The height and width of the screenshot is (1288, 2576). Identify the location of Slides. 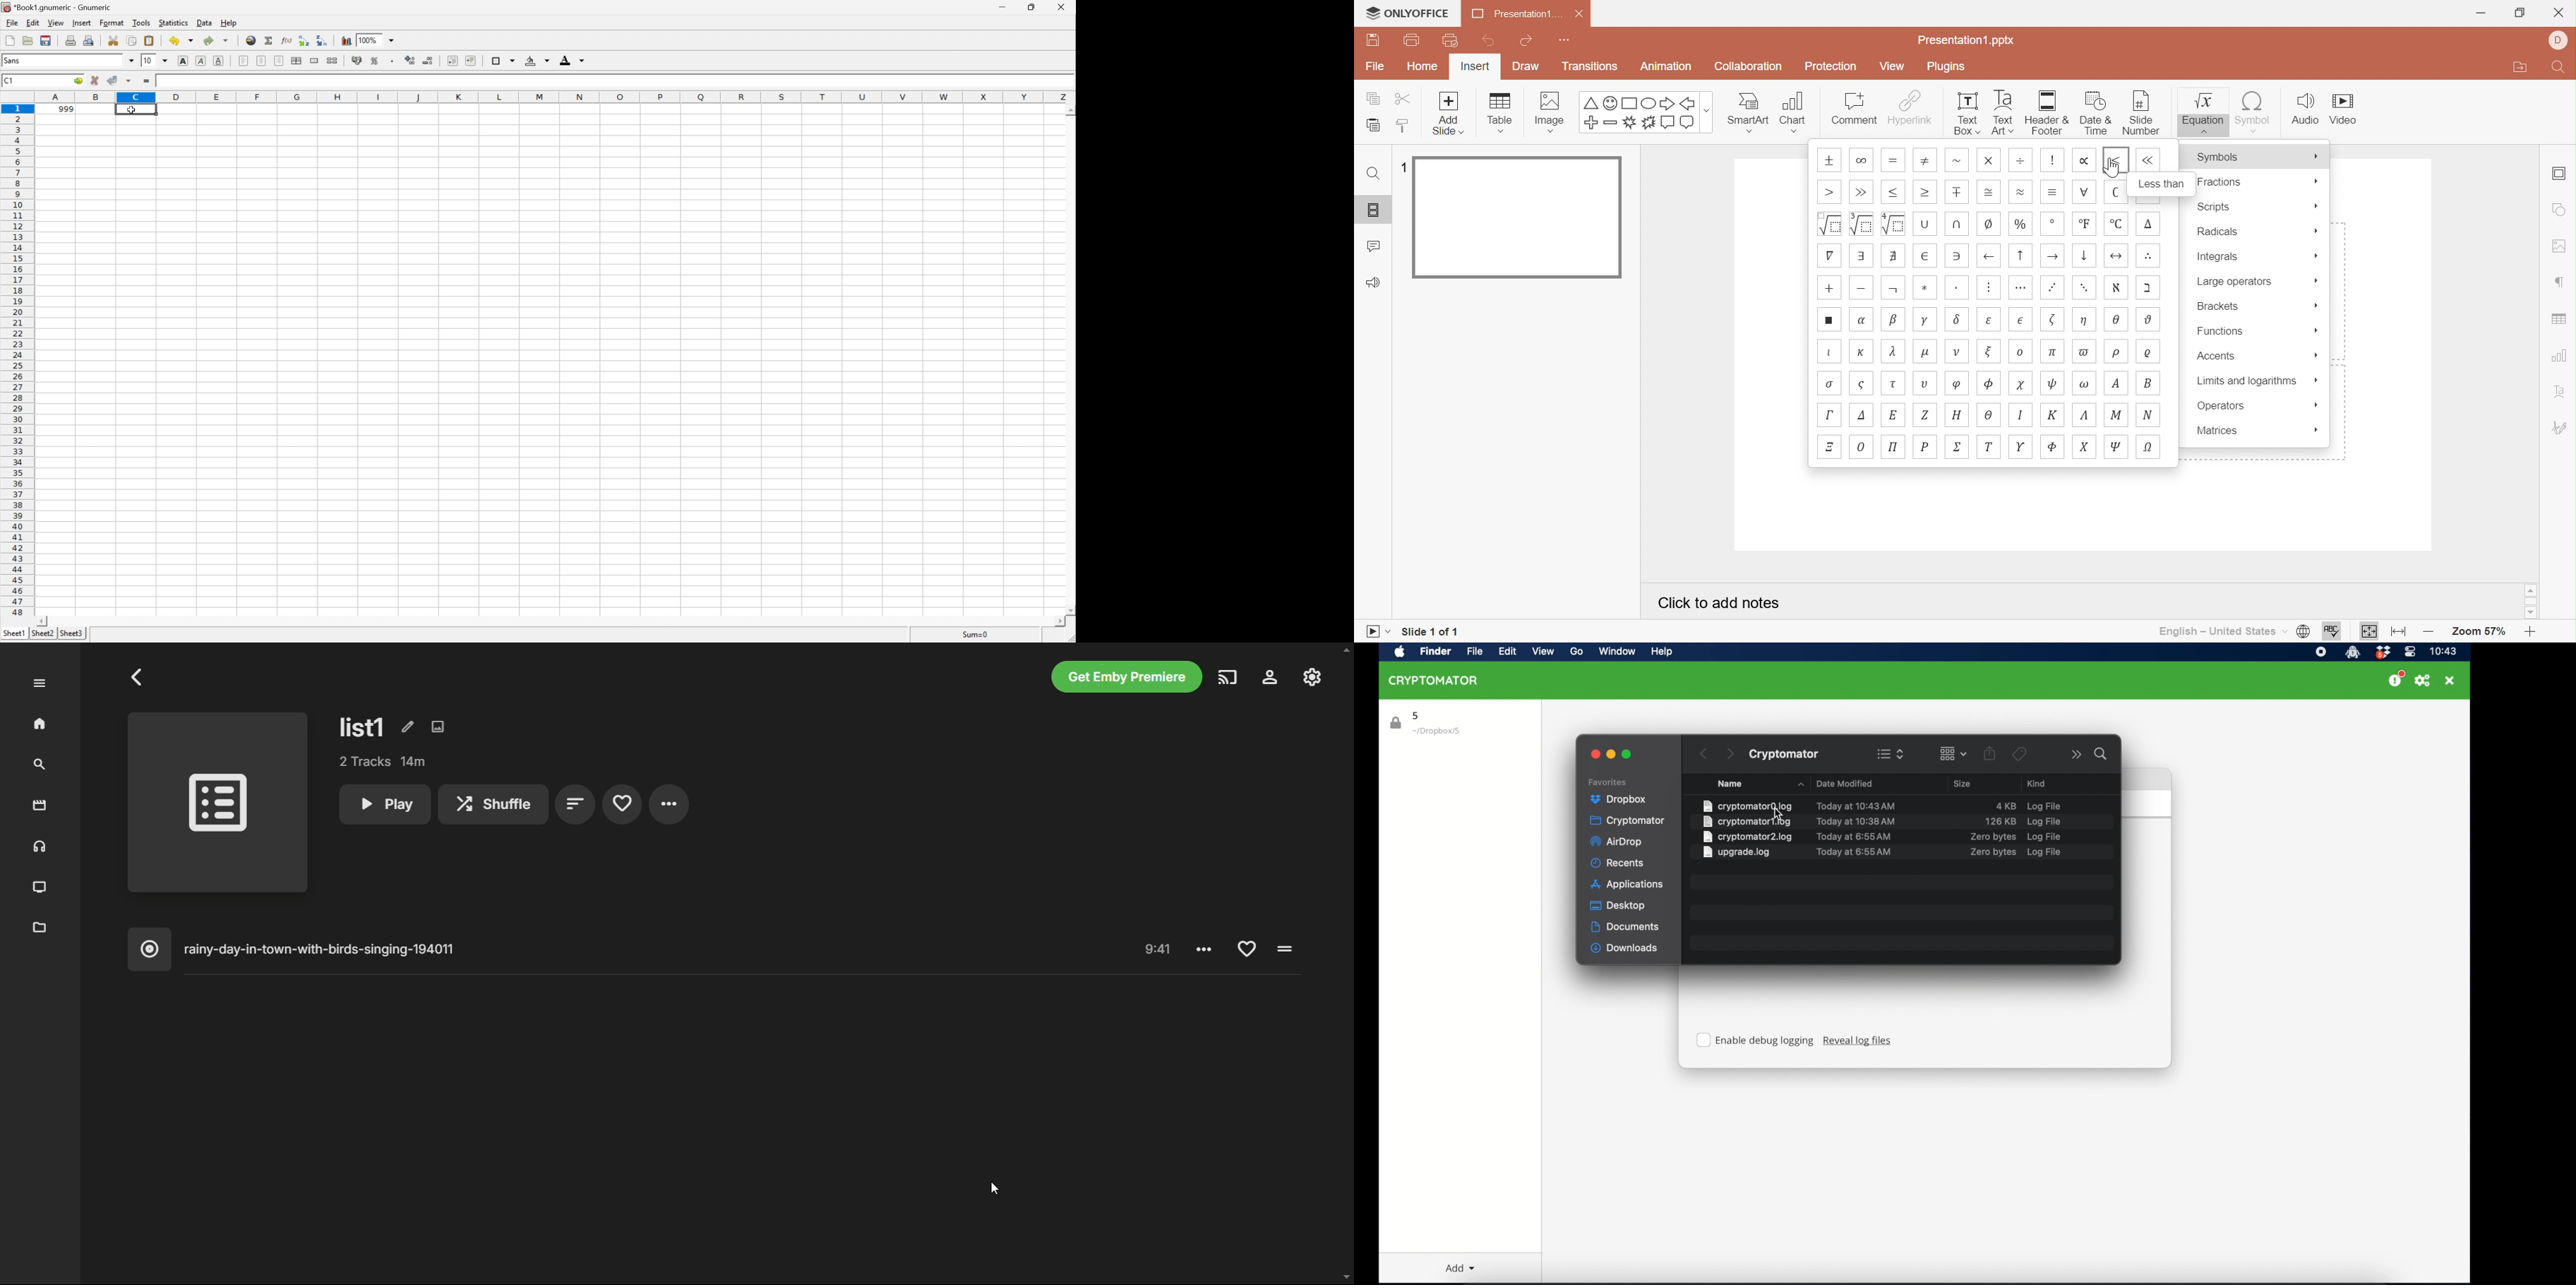
(1374, 210).